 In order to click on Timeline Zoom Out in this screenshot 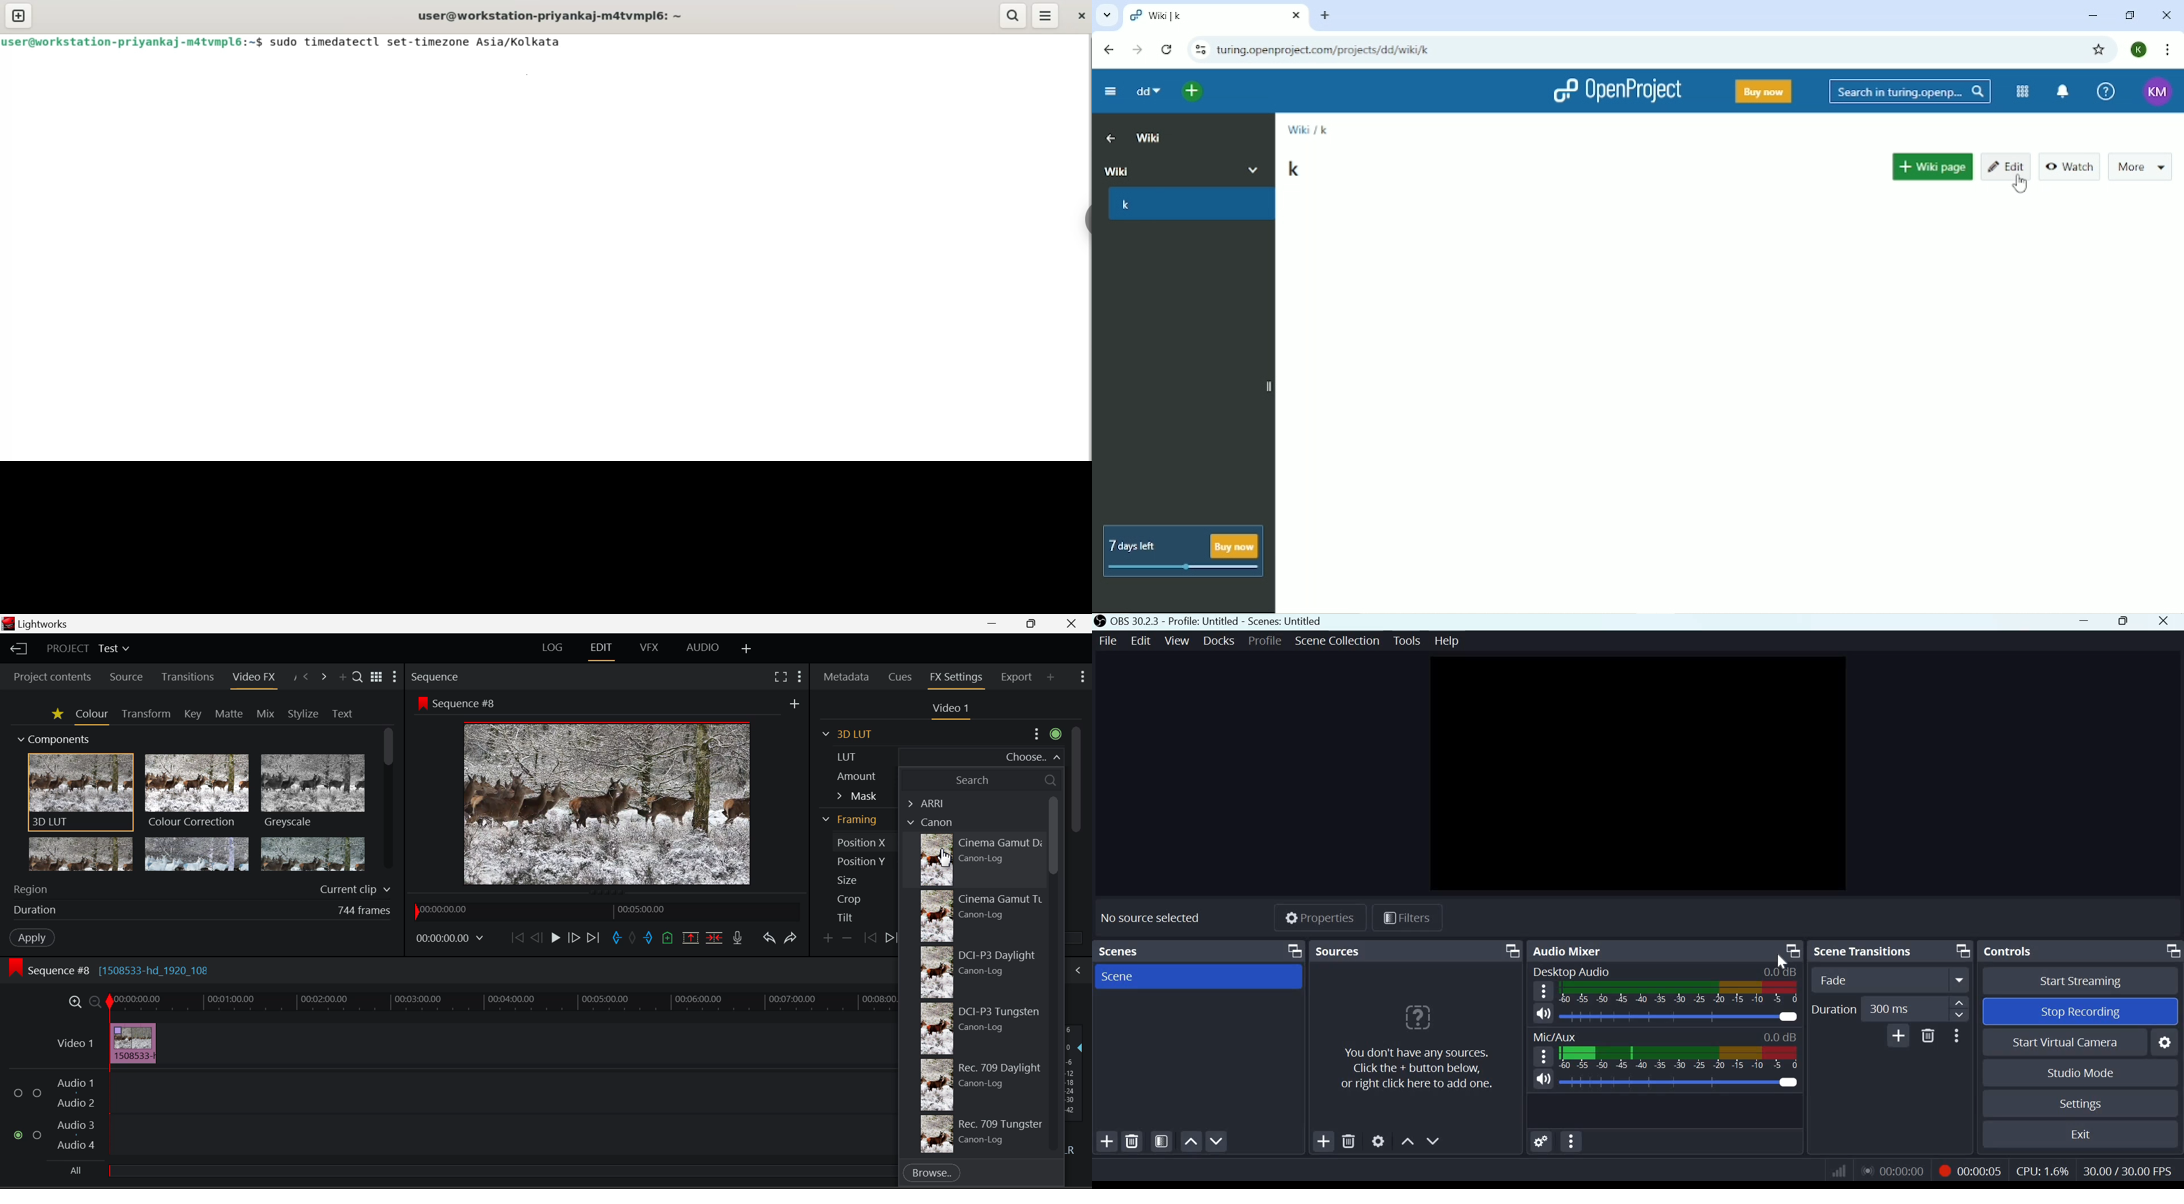, I will do `click(94, 1002)`.